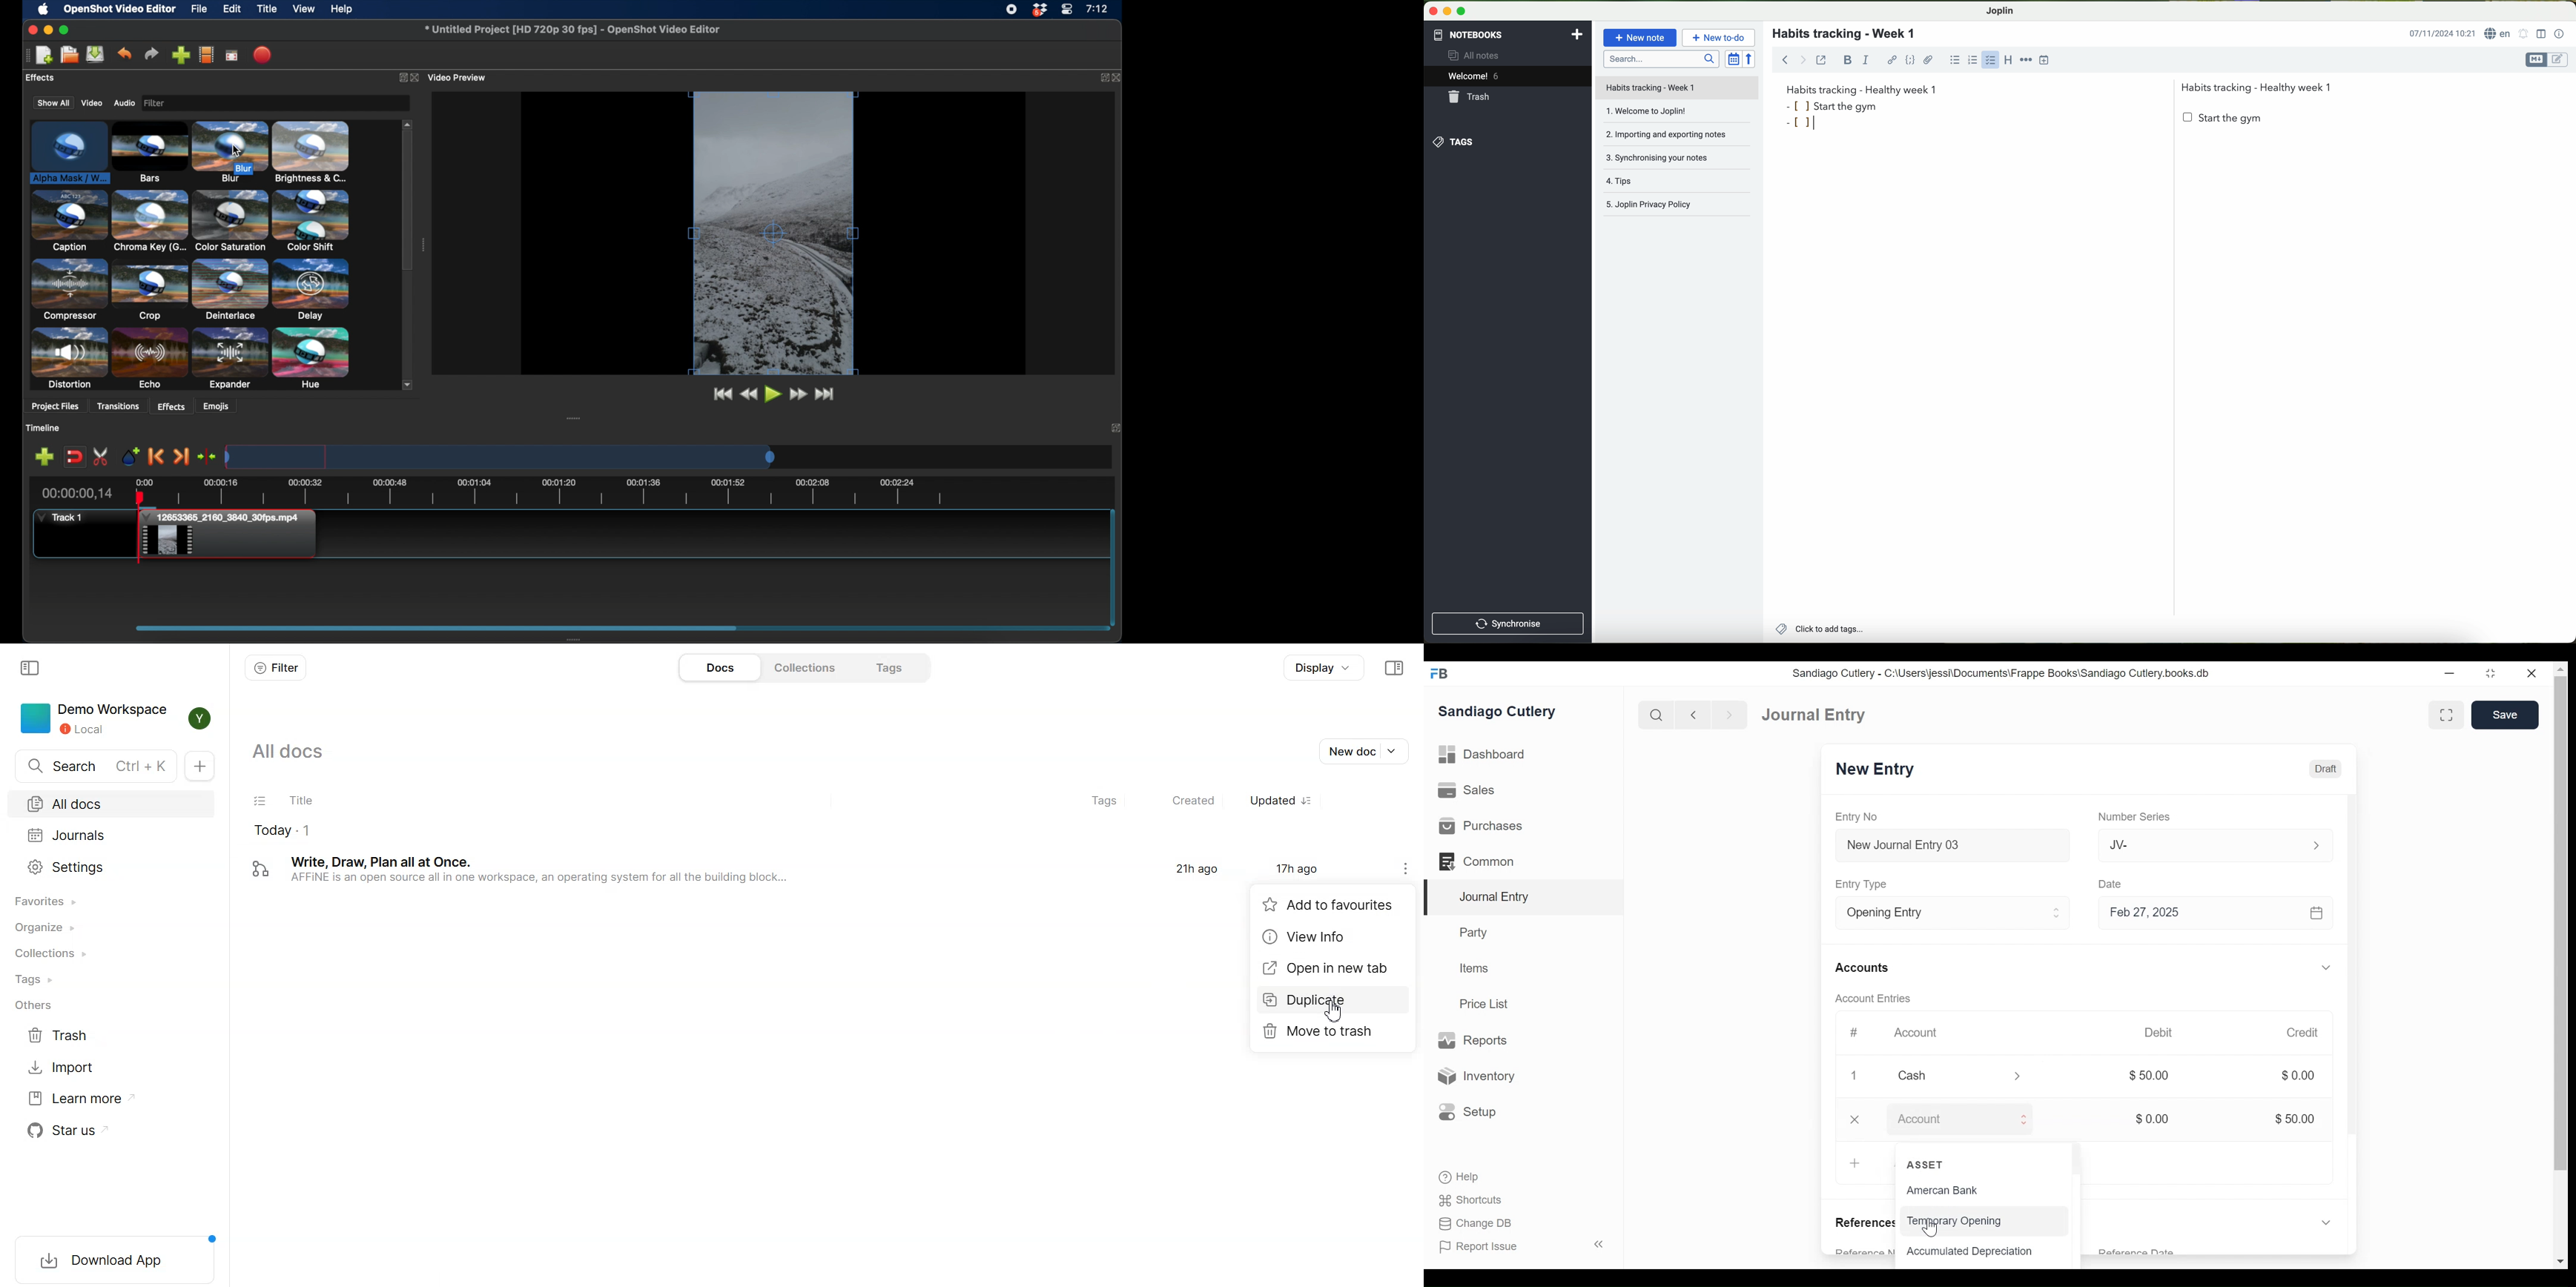 Image resolution: width=2576 pixels, height=1288 pixels. I want to click on note properties, so click(2560, 35).